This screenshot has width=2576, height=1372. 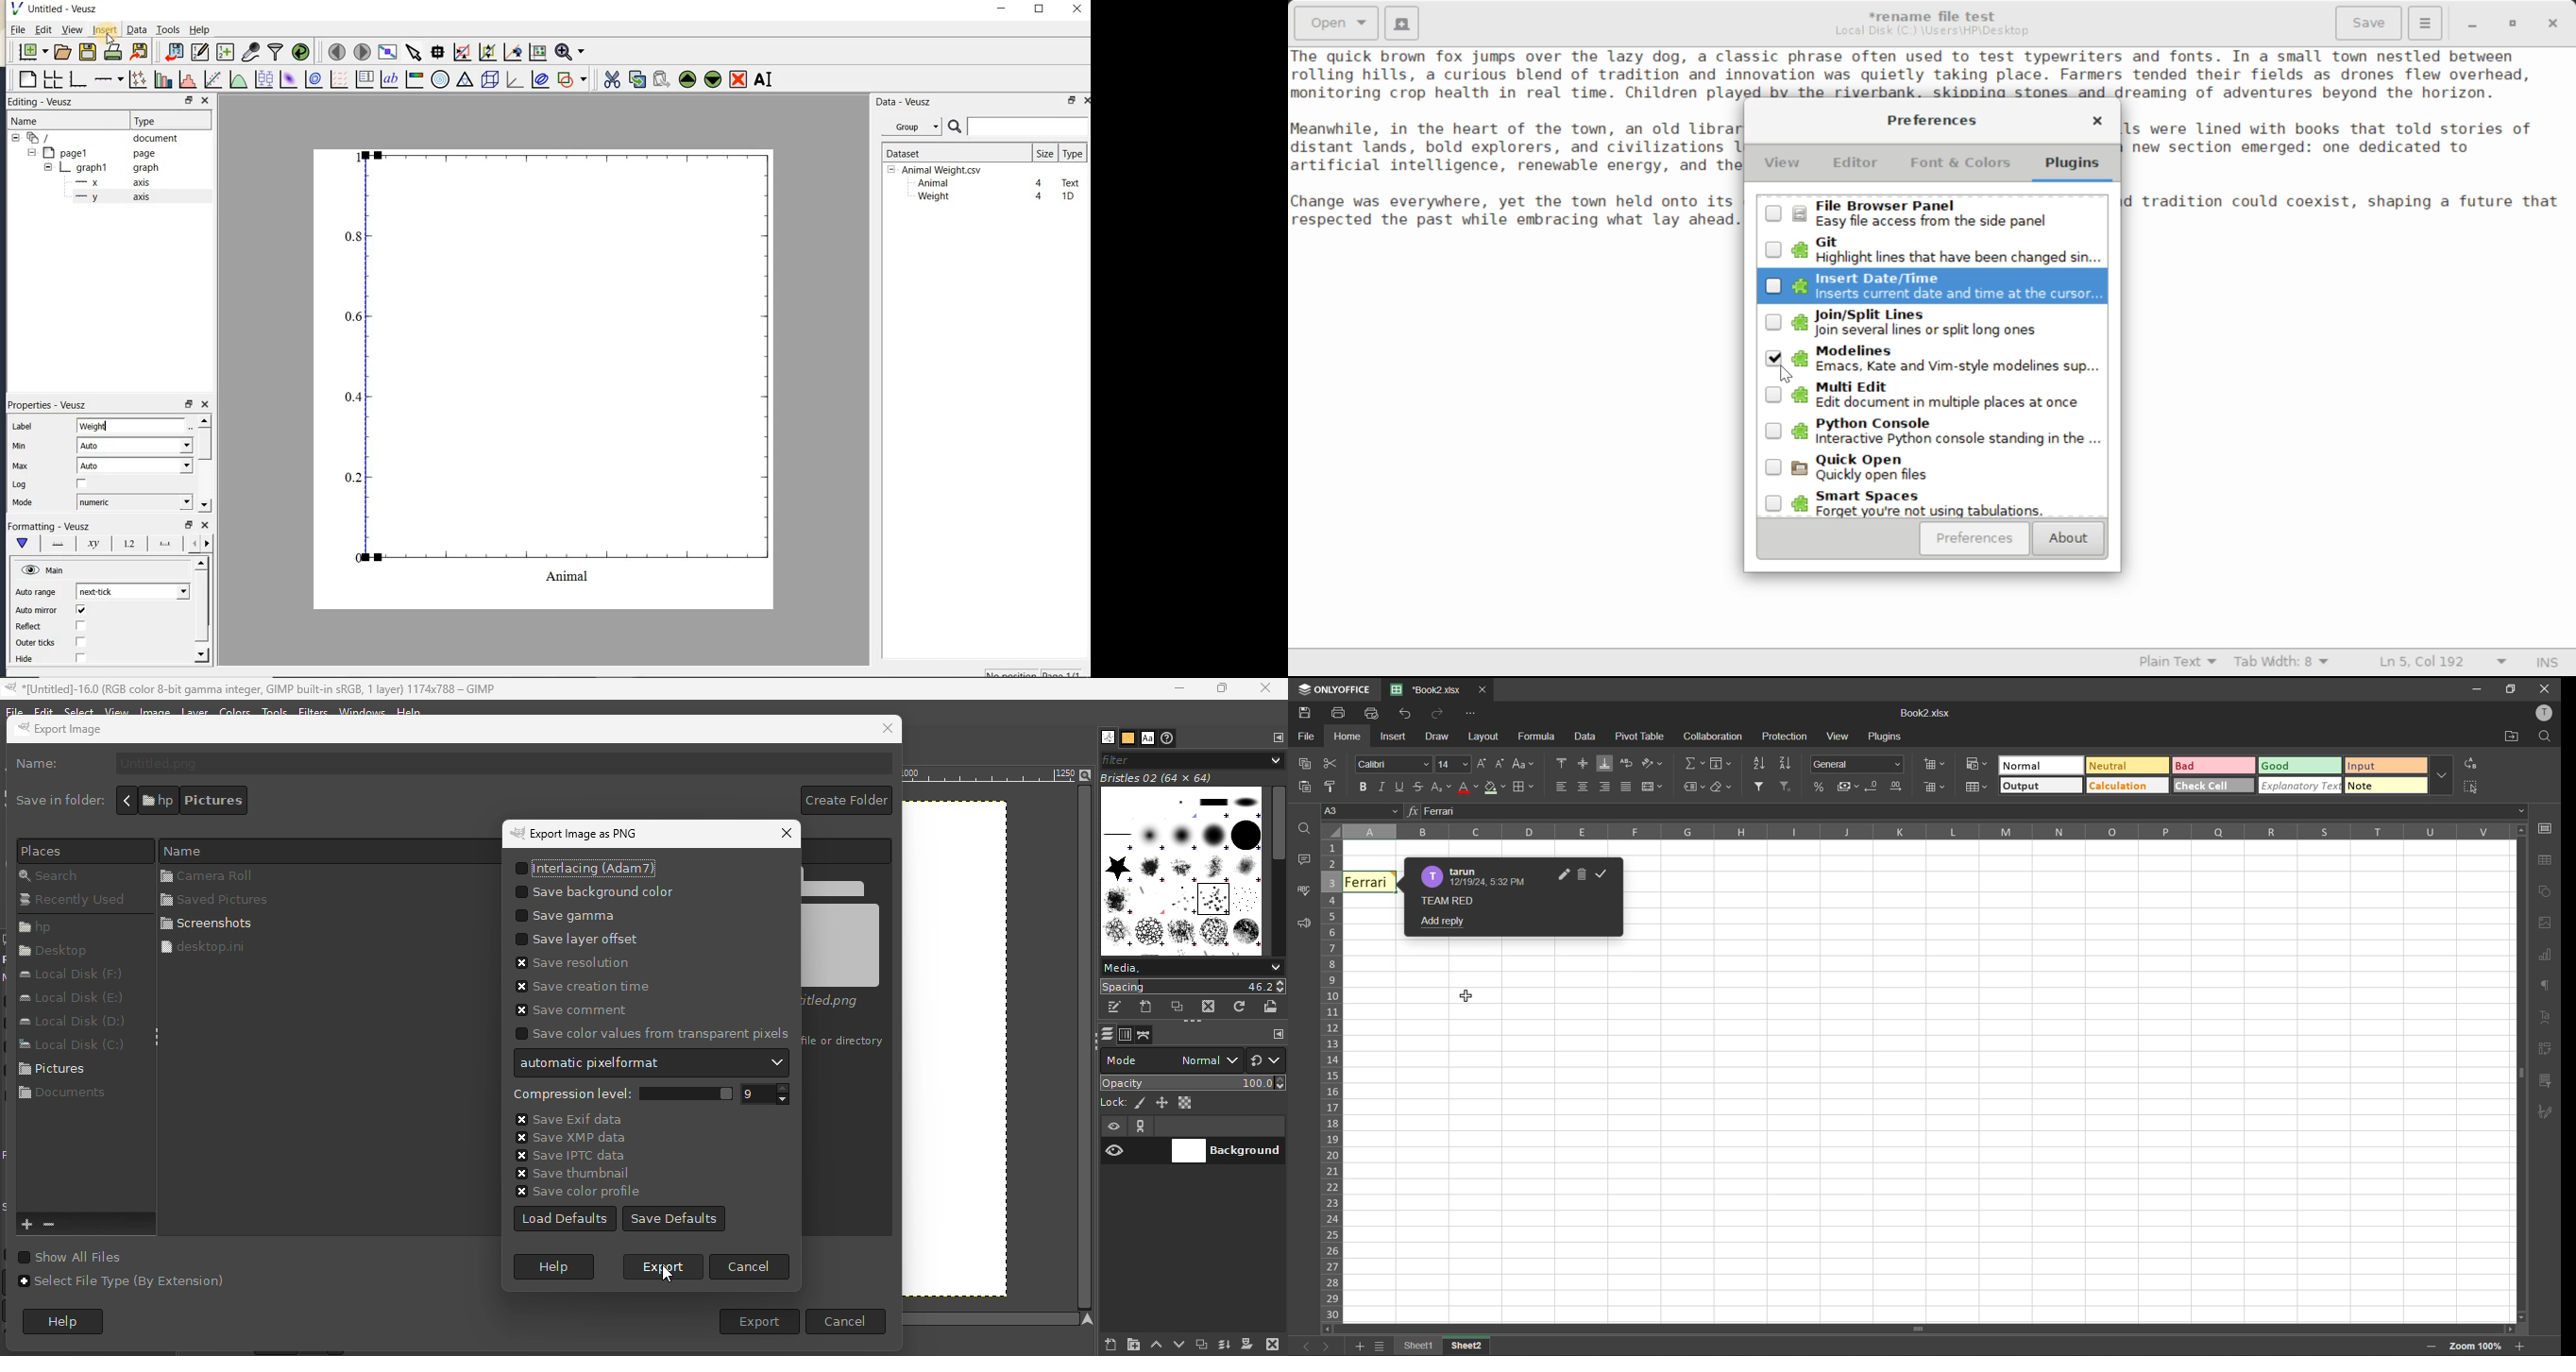 I want to click on Saved pictures folder, so click(x=322, y=900).